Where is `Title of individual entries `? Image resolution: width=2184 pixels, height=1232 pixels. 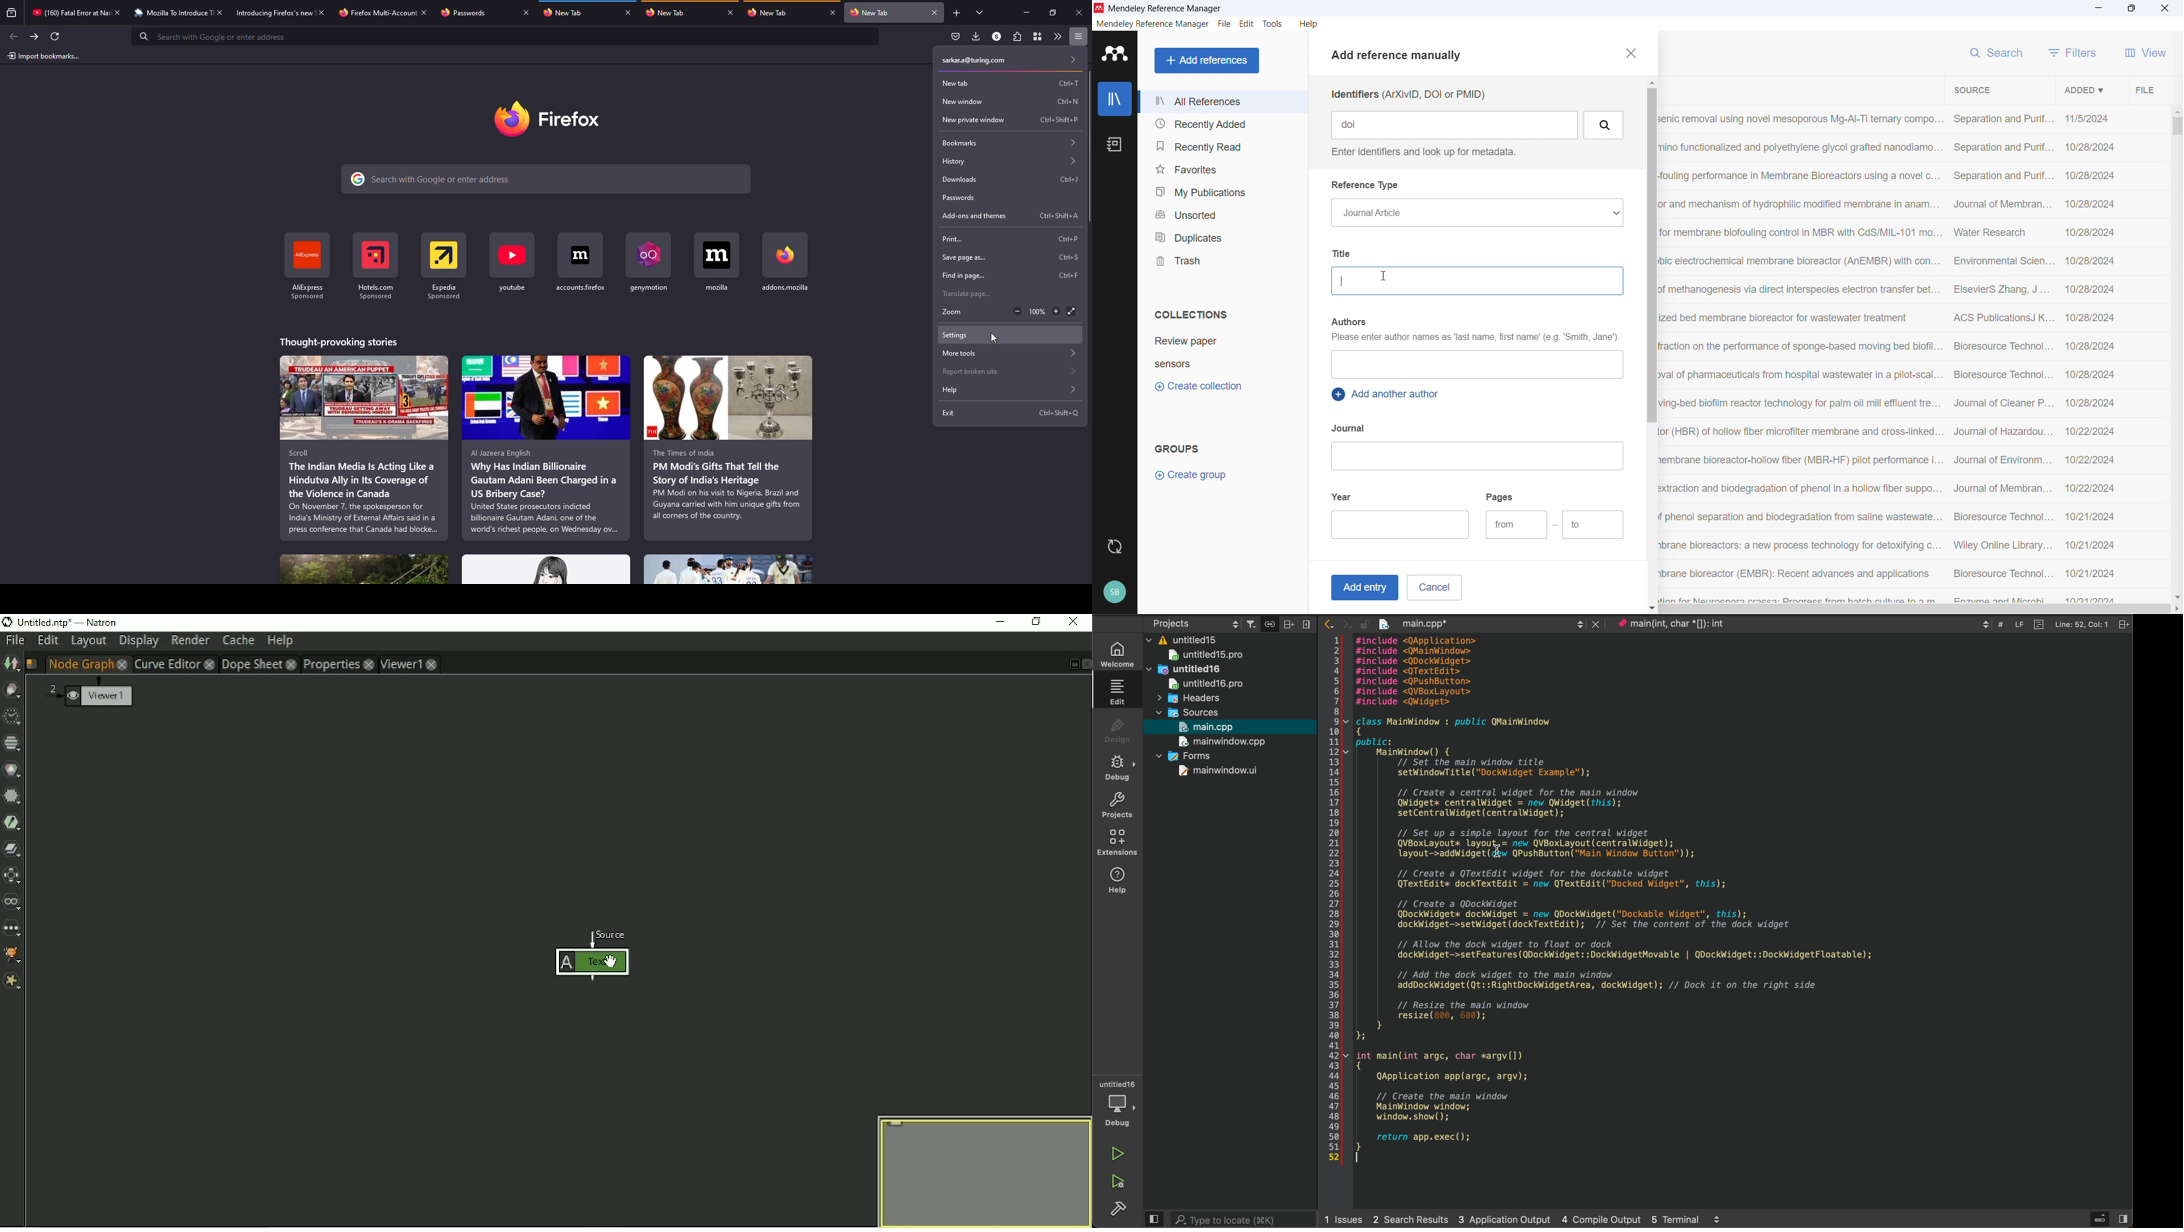
Title of individual entries  is located at coordinates (1801, 356).